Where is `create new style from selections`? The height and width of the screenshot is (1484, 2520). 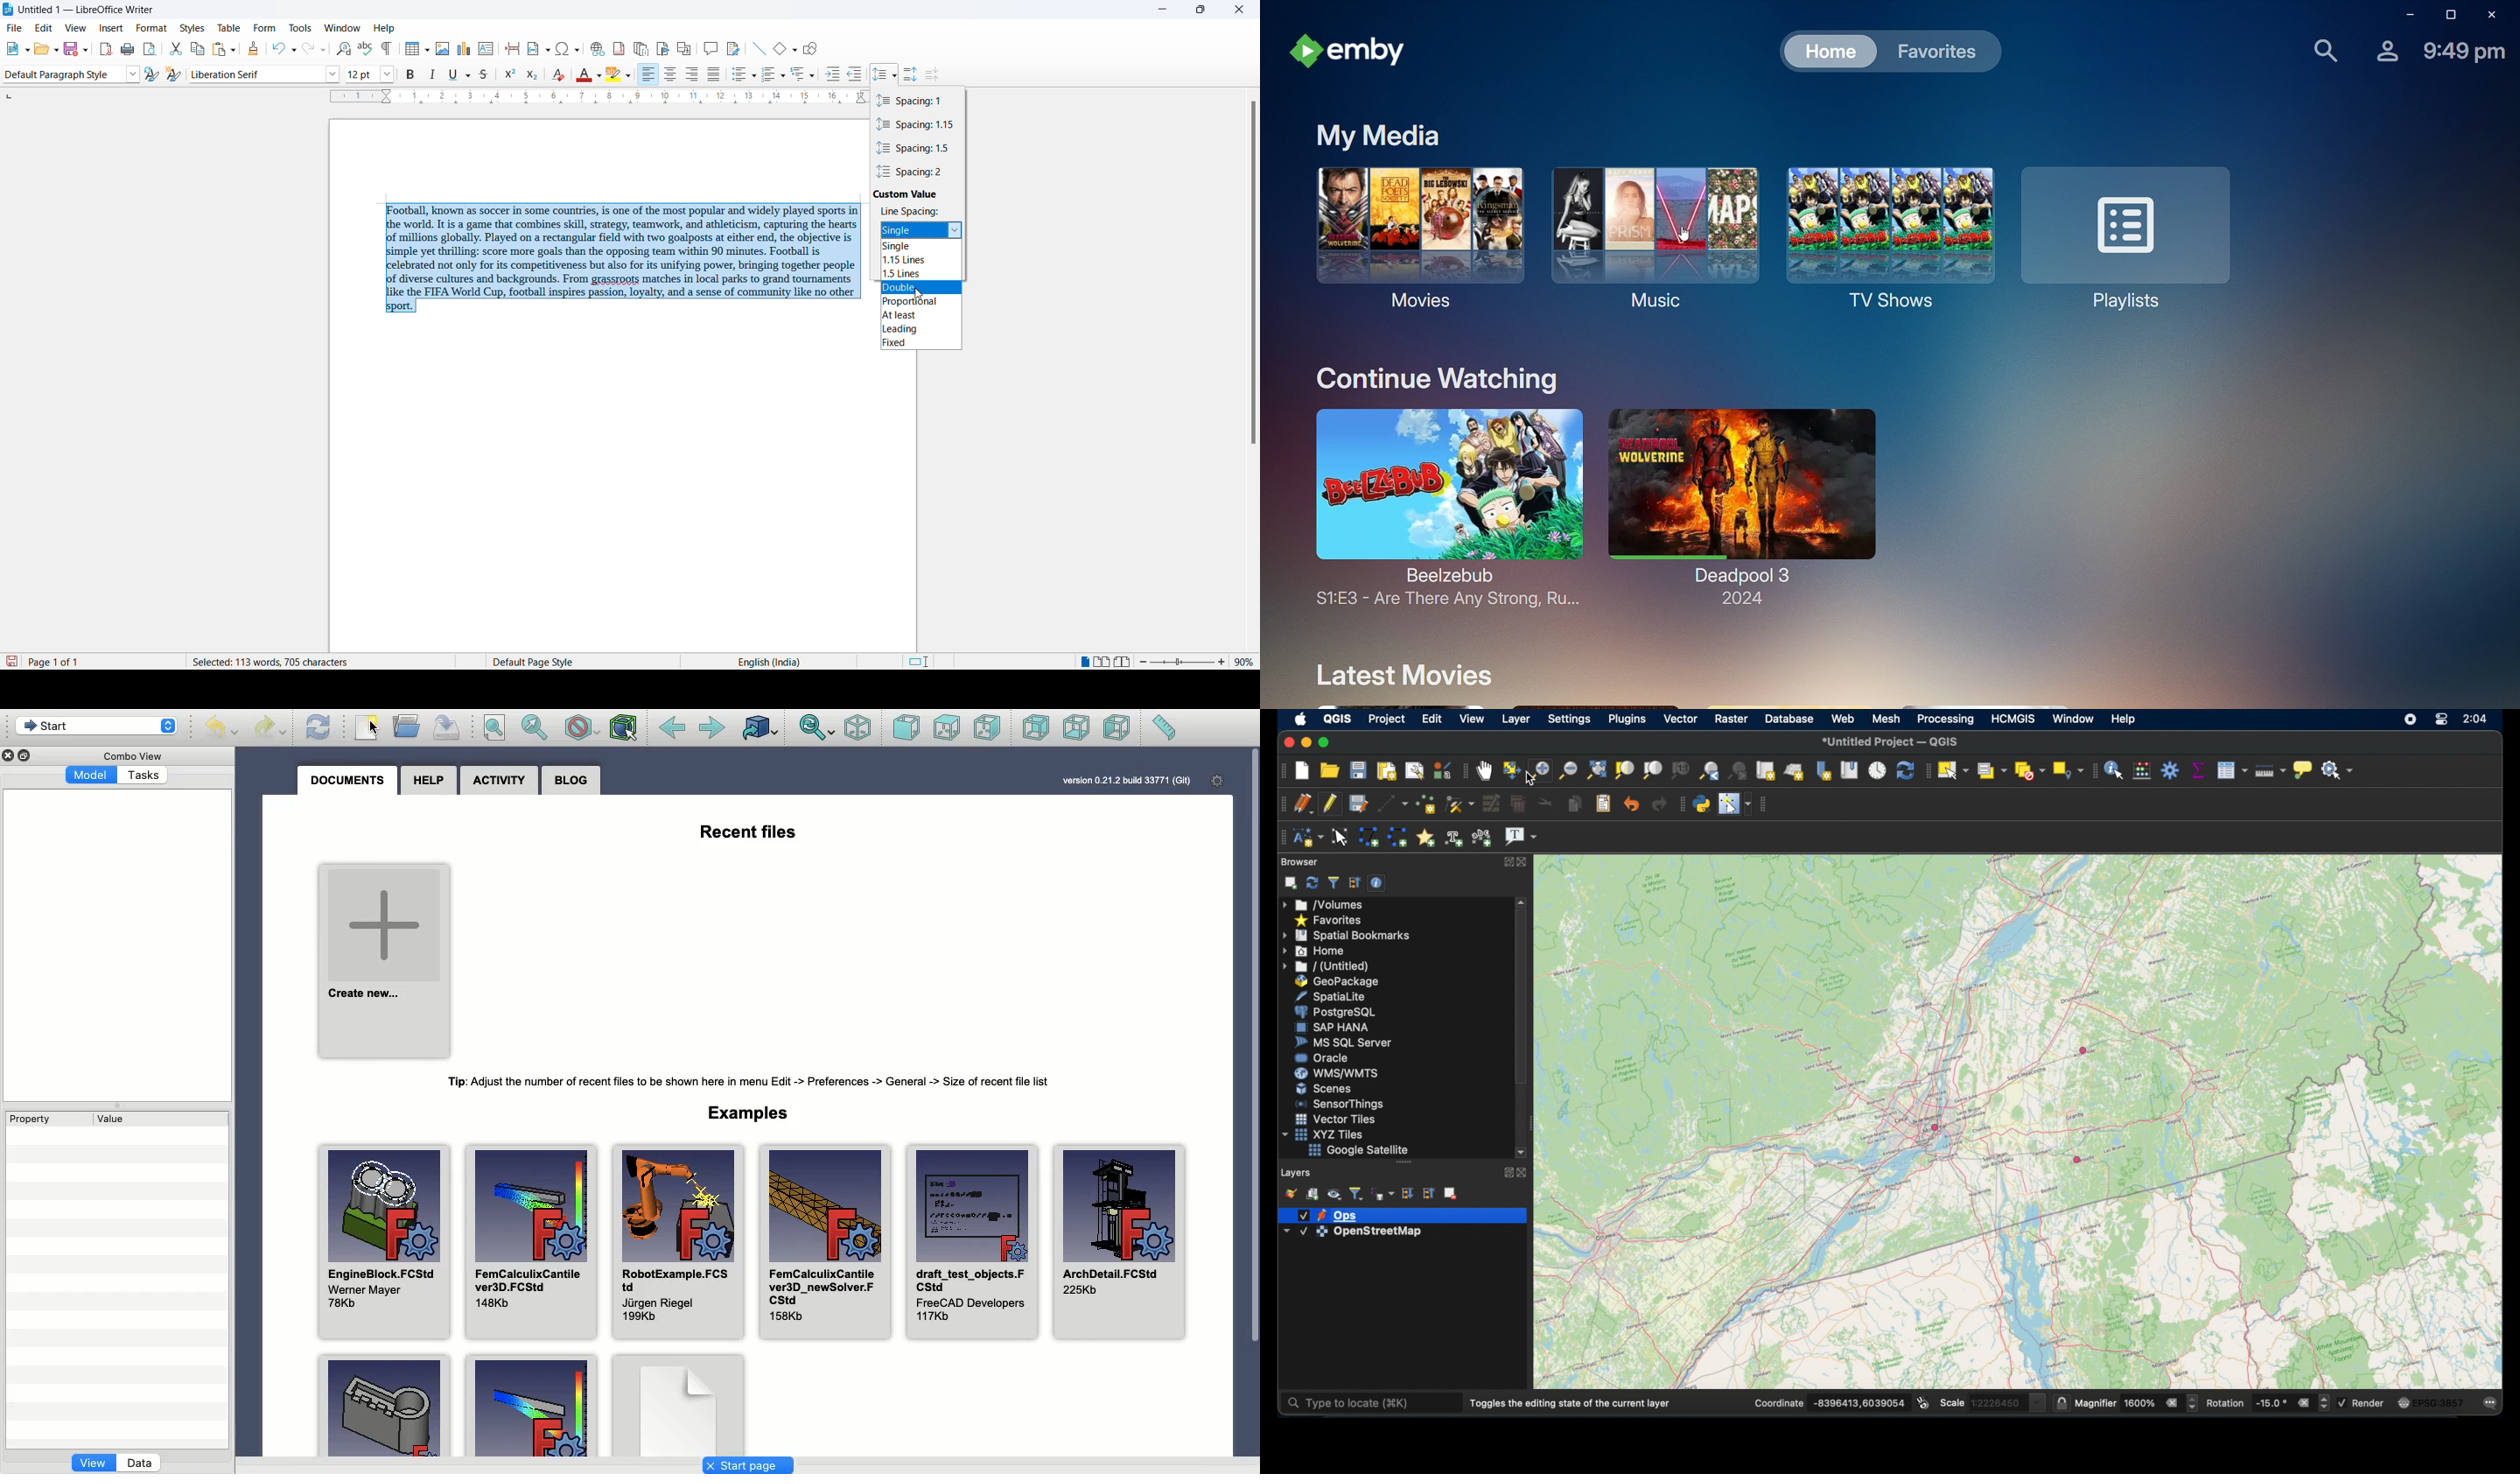
create new style from selections is located at coordinates (174, 74).